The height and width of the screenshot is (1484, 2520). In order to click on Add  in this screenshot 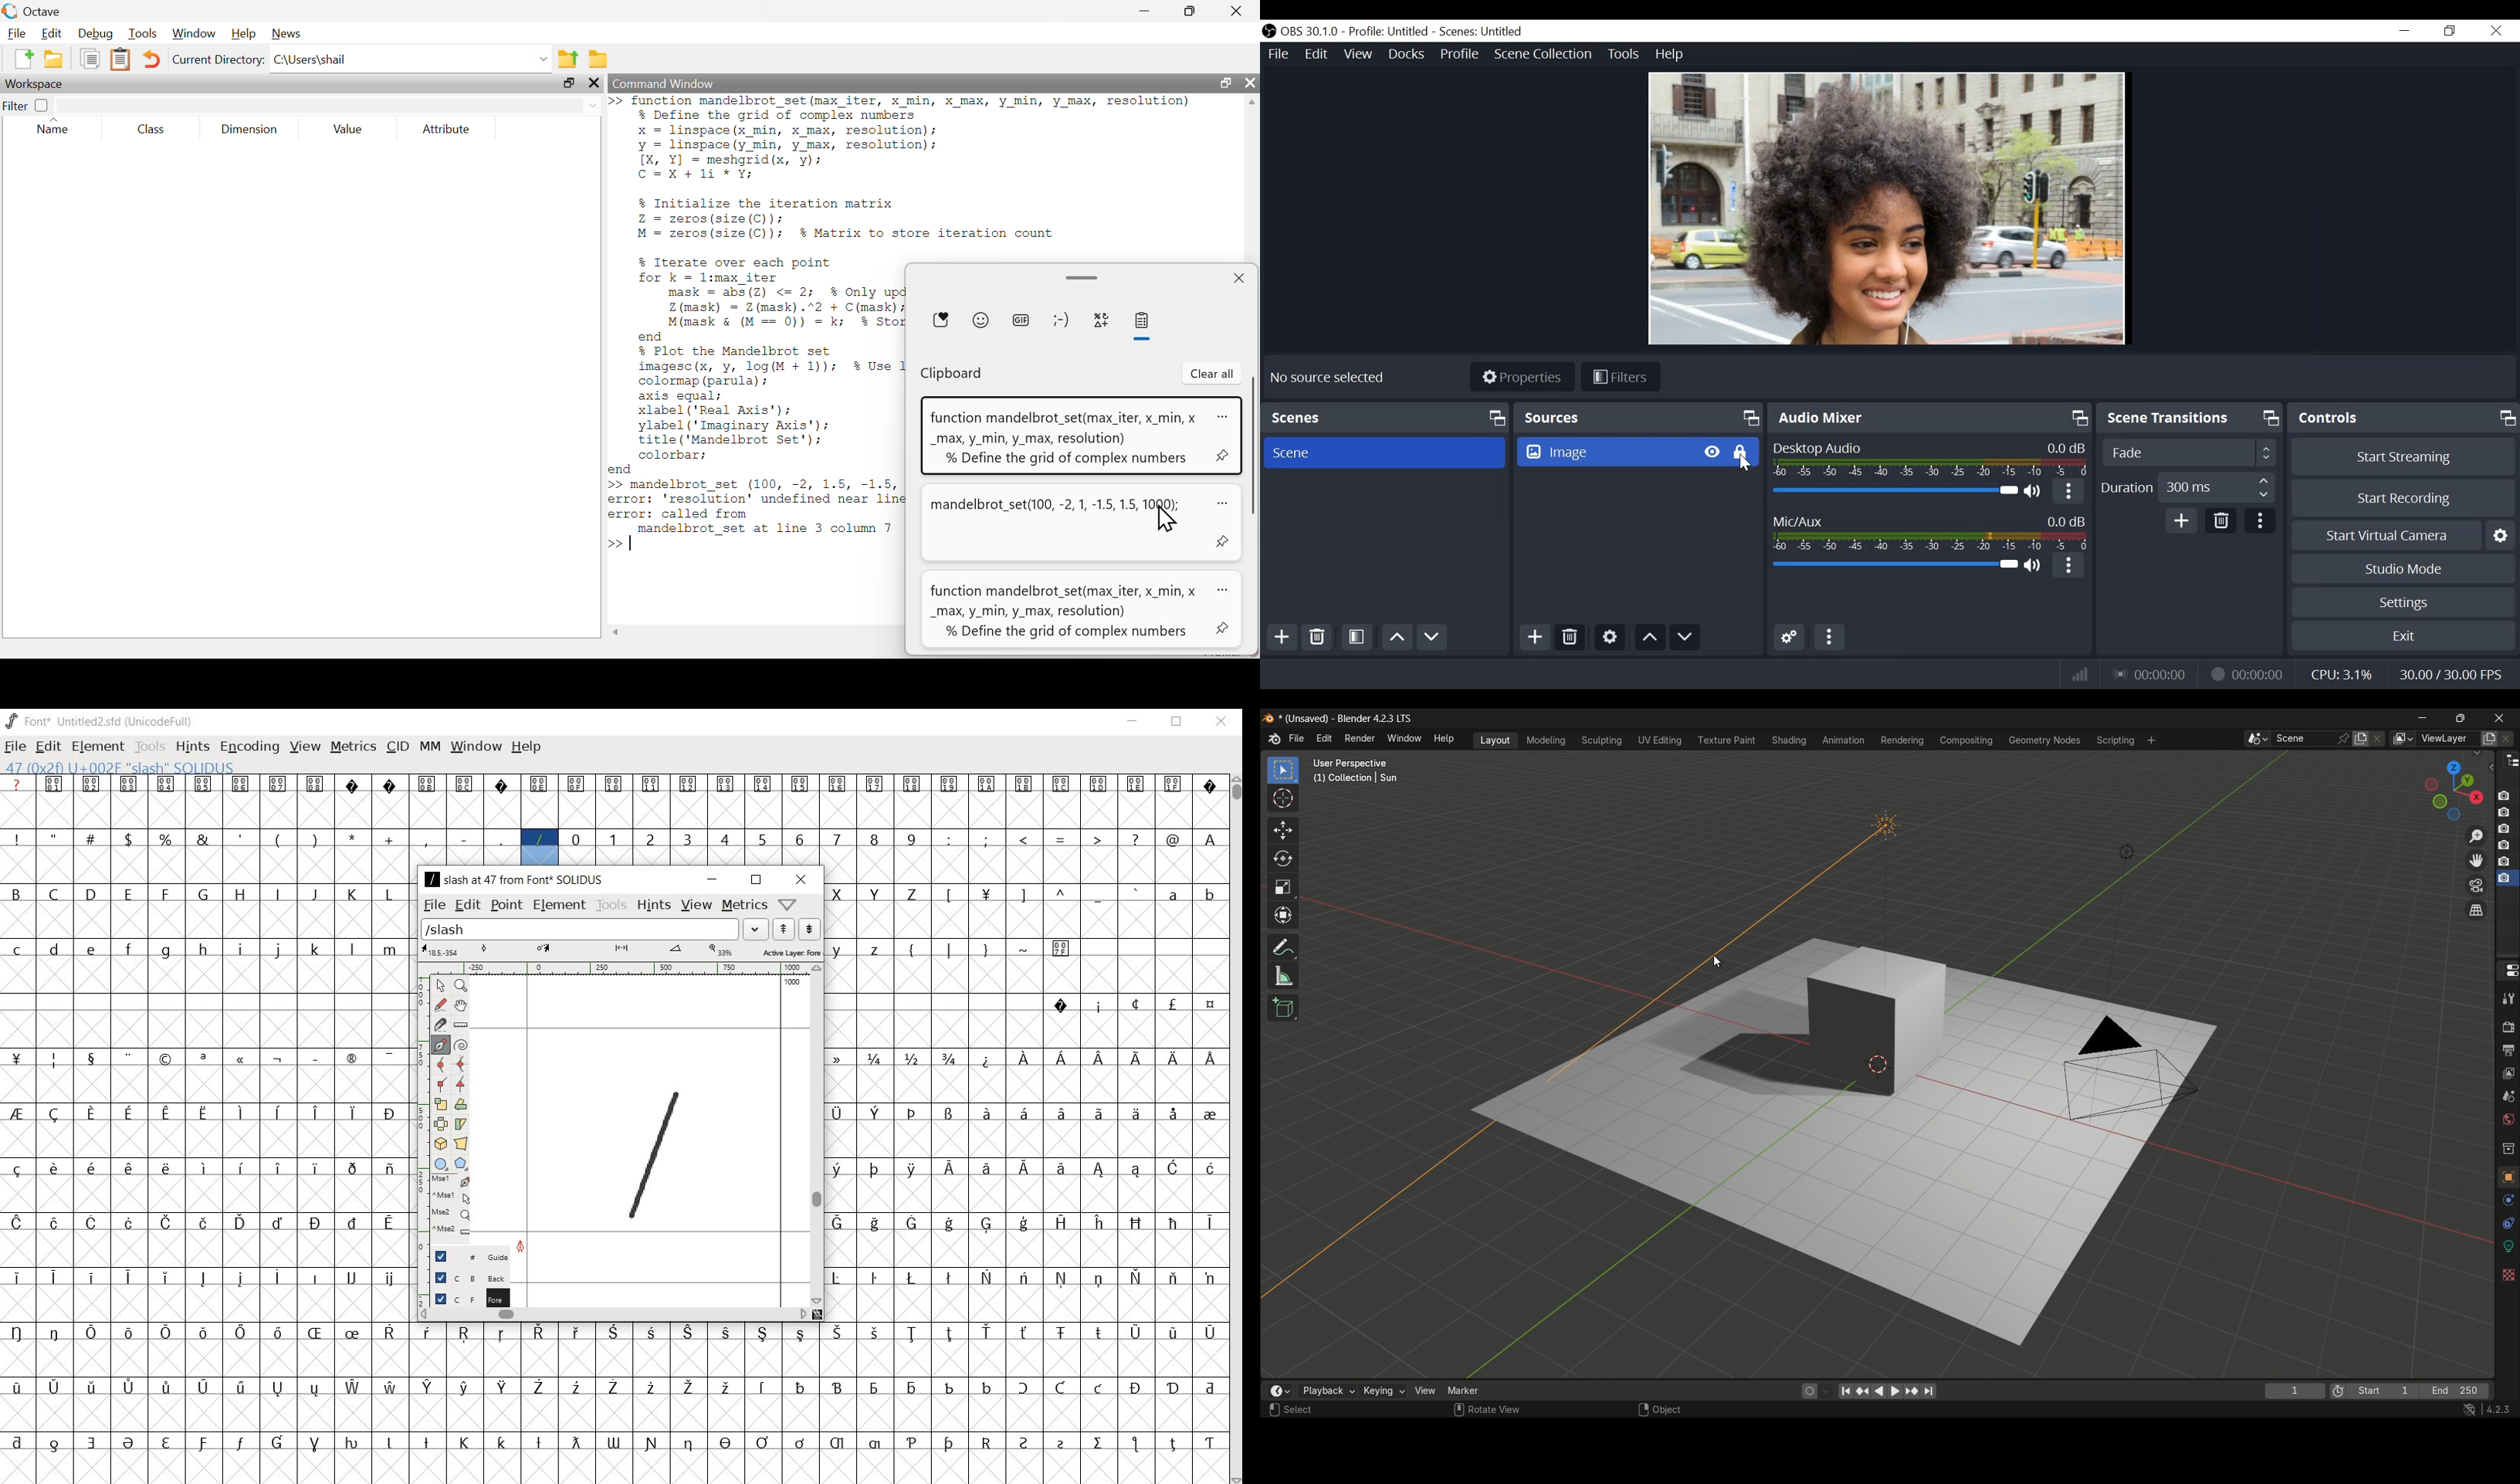, I will do `click(1535, 639)`.